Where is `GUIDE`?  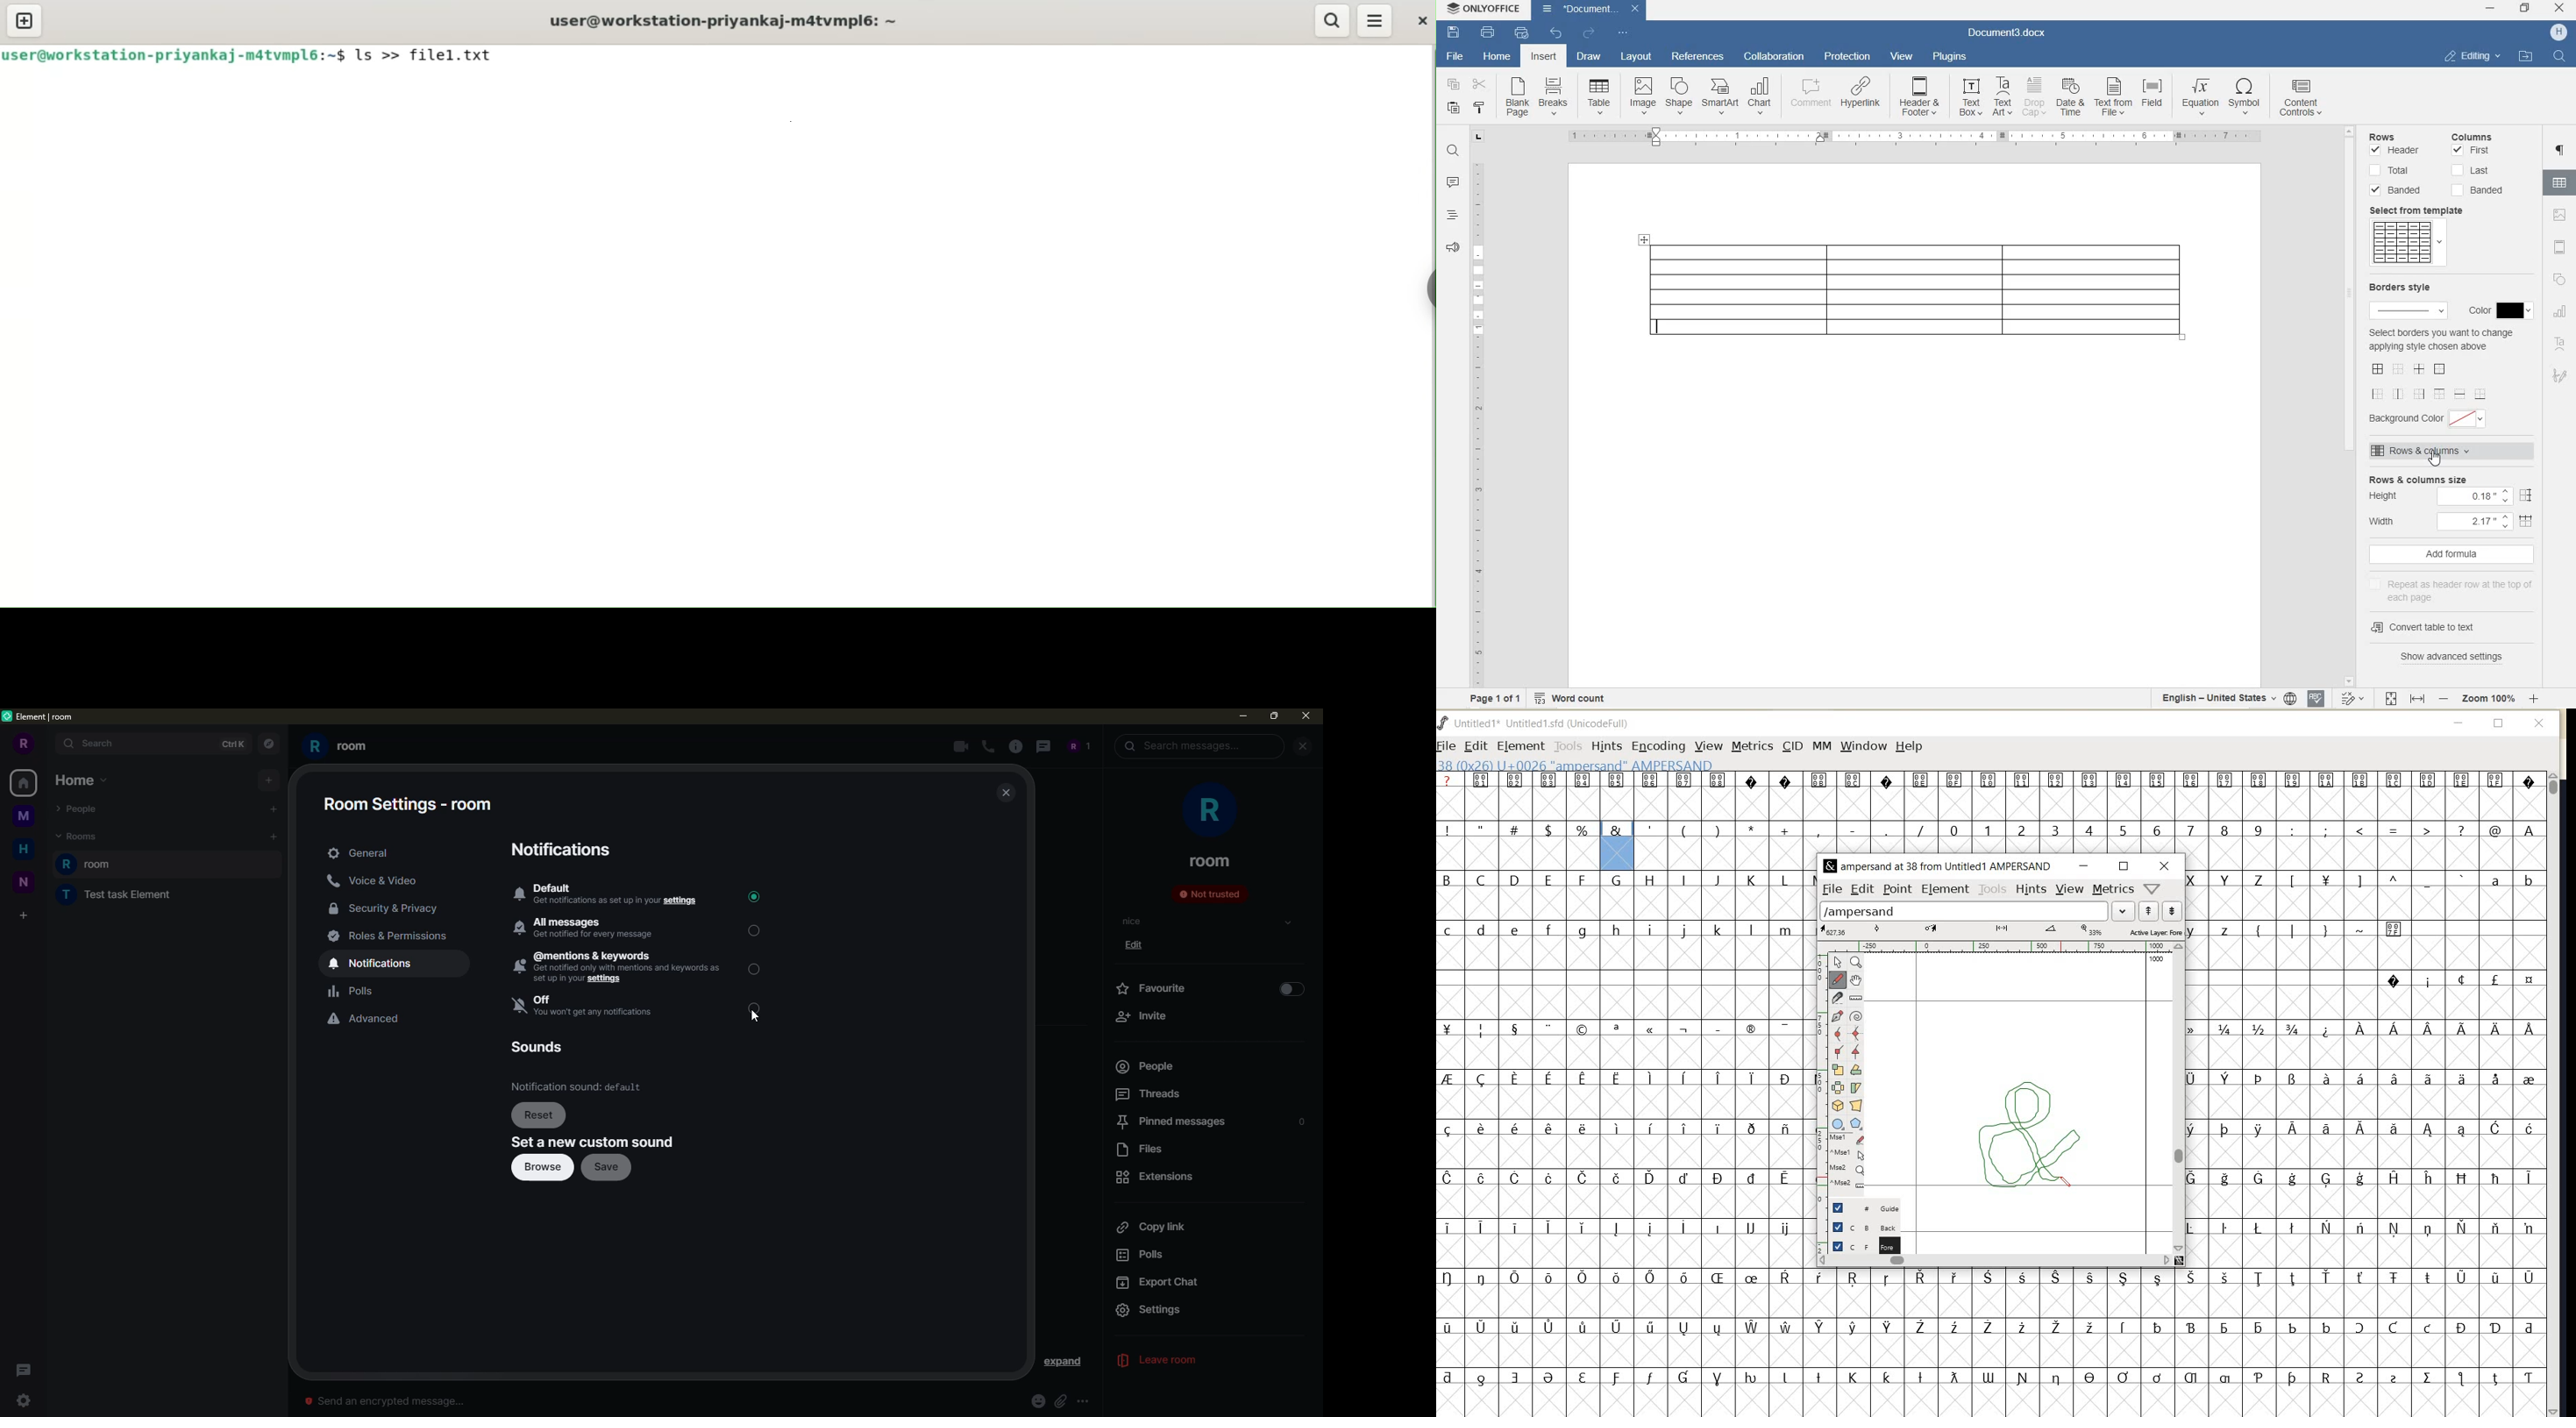
GUIDE is located at coordinates (1864, 1207).